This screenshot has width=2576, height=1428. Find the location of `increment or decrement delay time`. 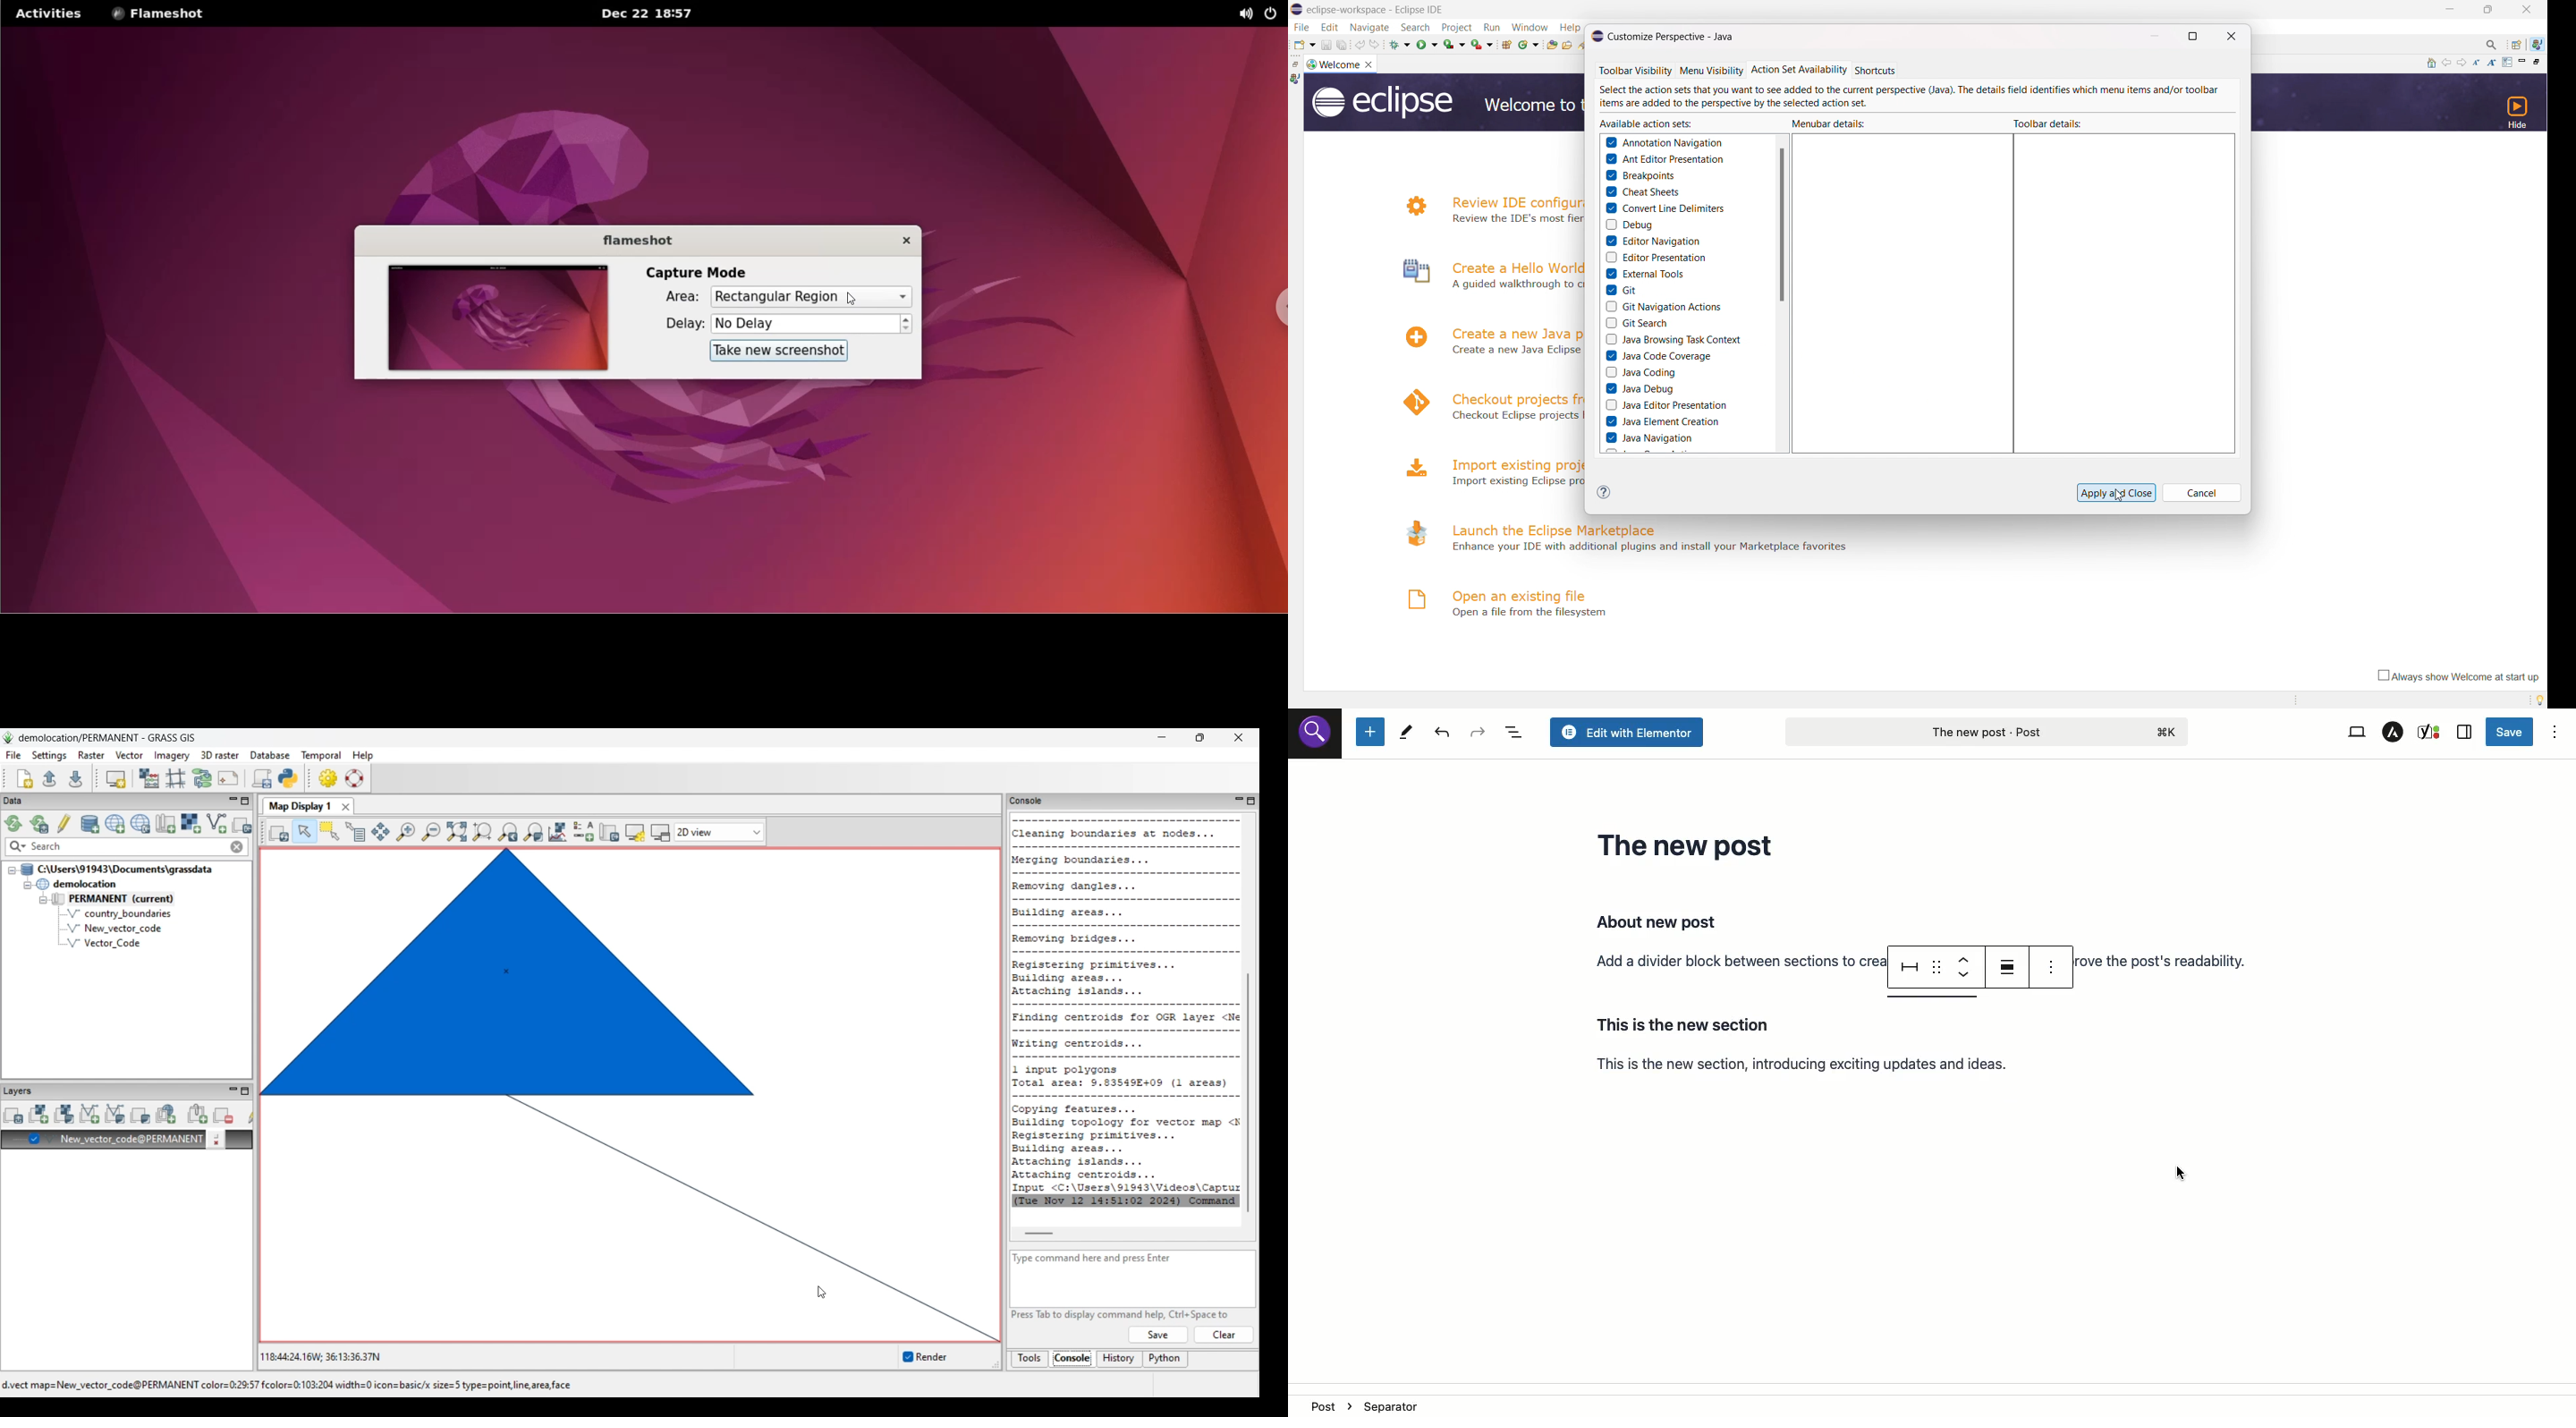

increment or decrement delay time is located at coordinates (907, 325).